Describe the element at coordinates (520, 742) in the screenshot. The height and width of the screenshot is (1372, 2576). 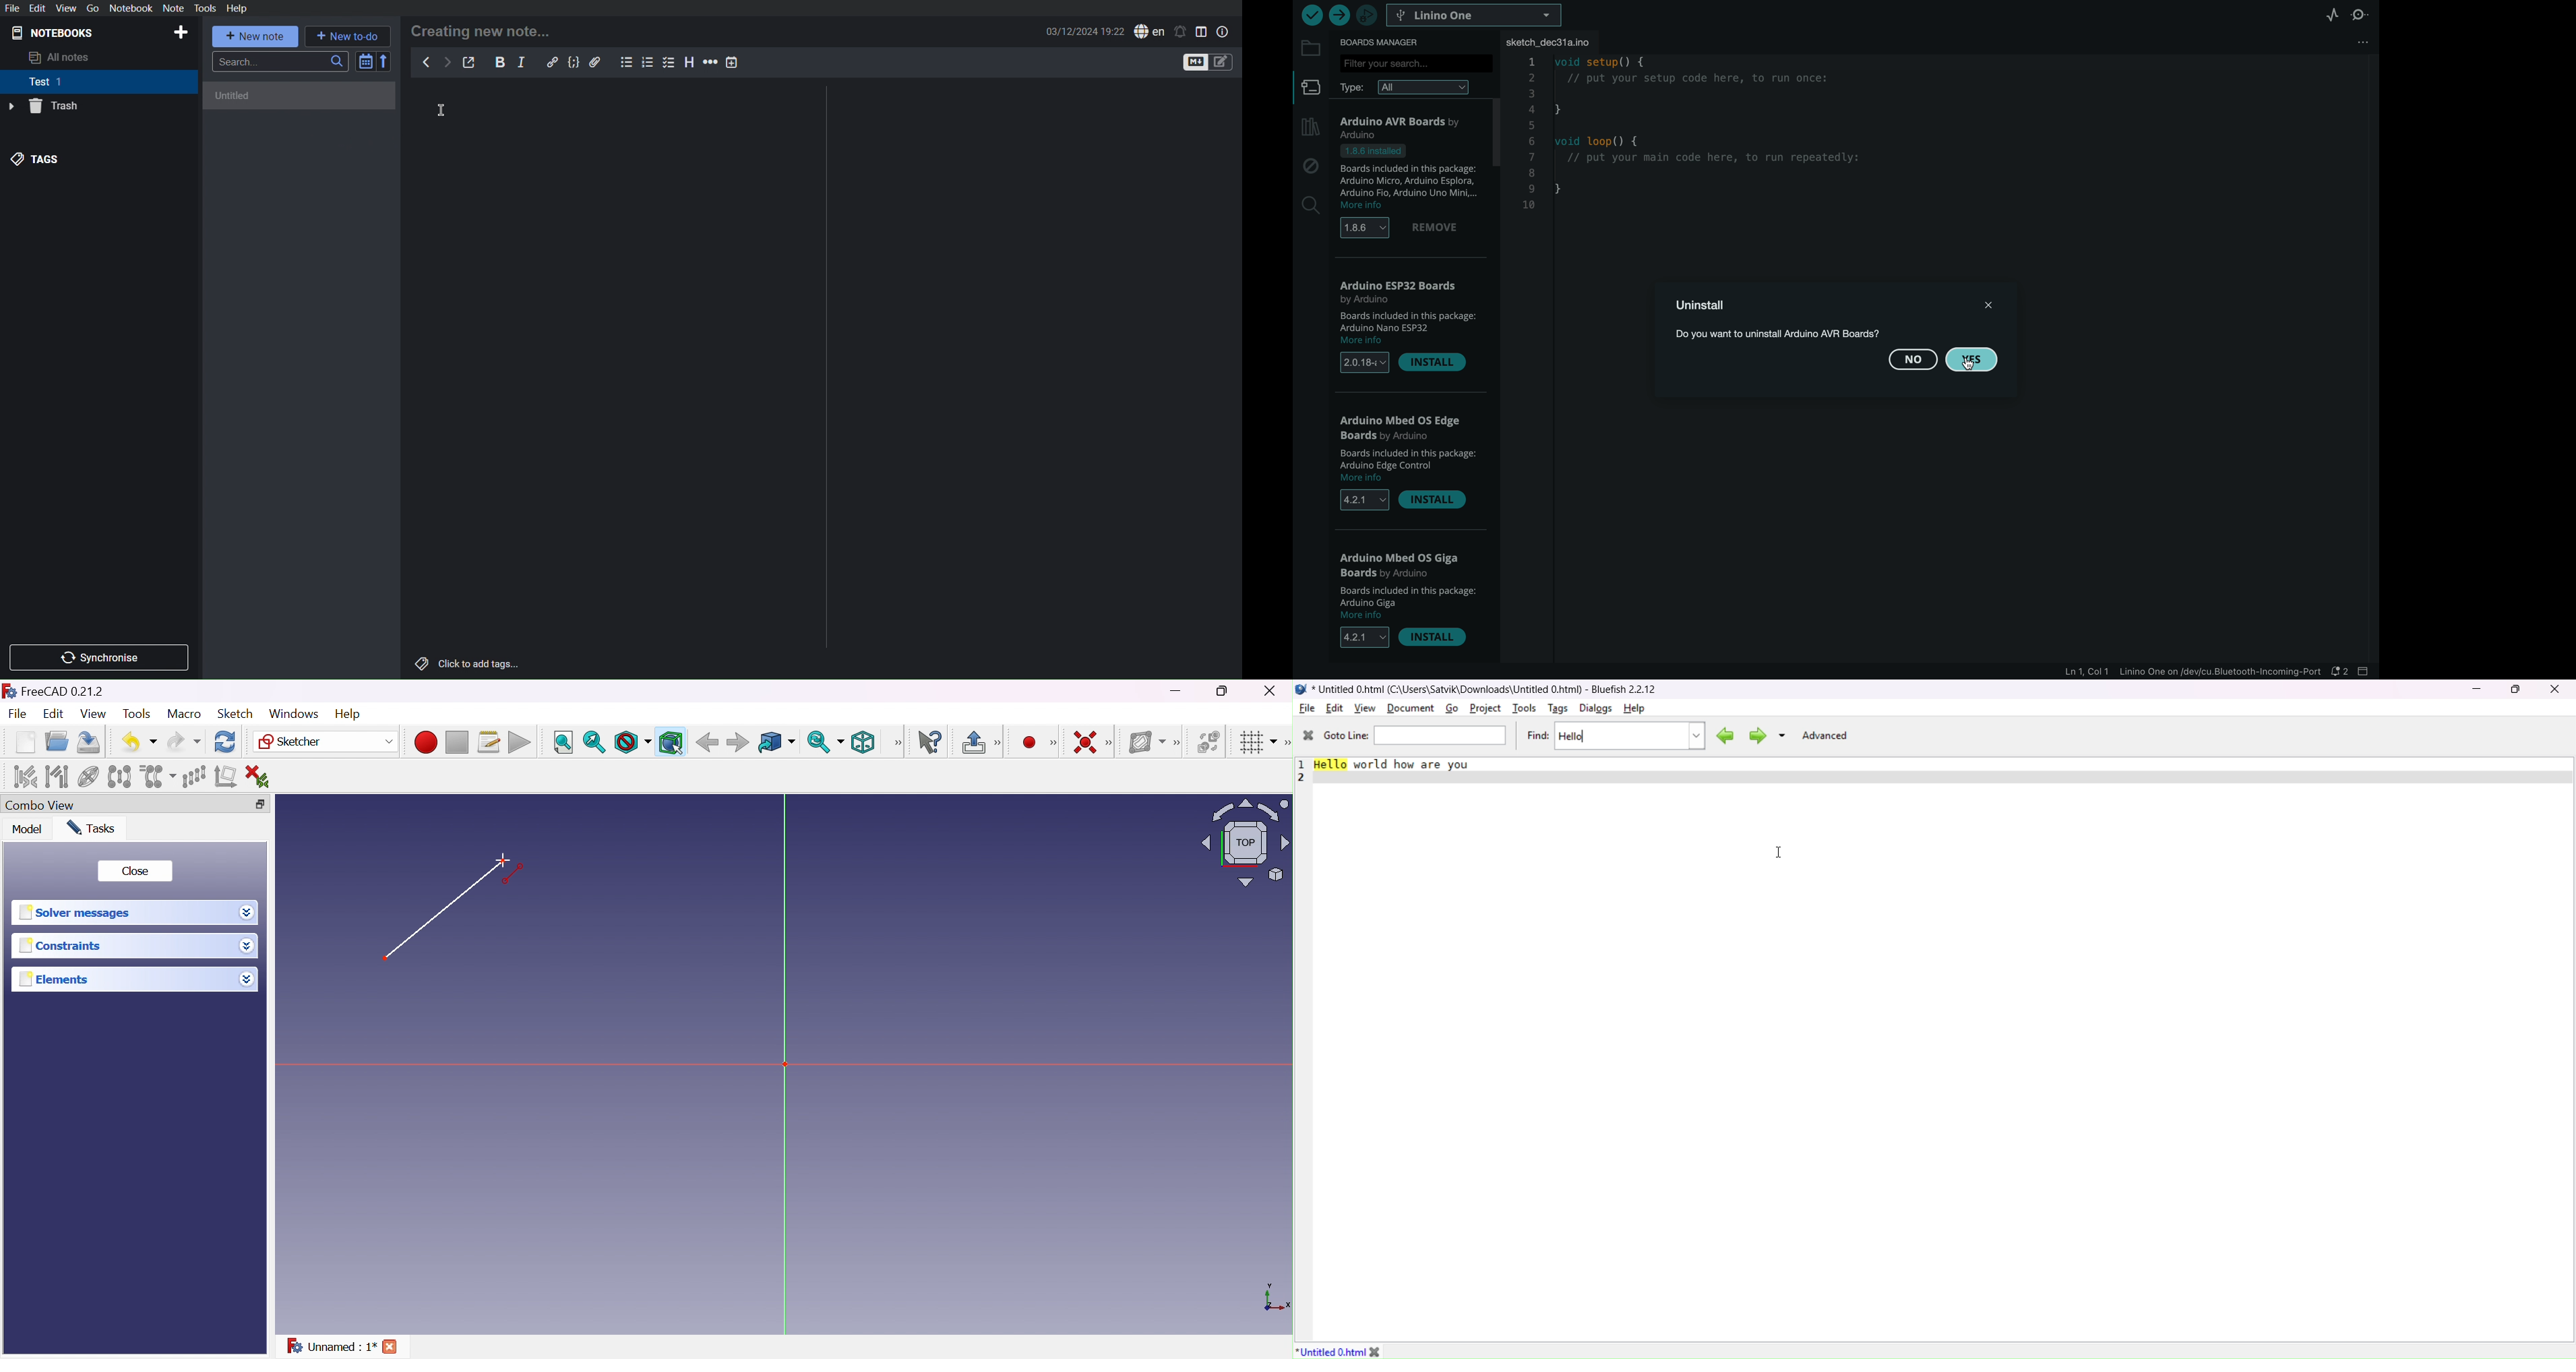
I see `Execute macro` at that location.